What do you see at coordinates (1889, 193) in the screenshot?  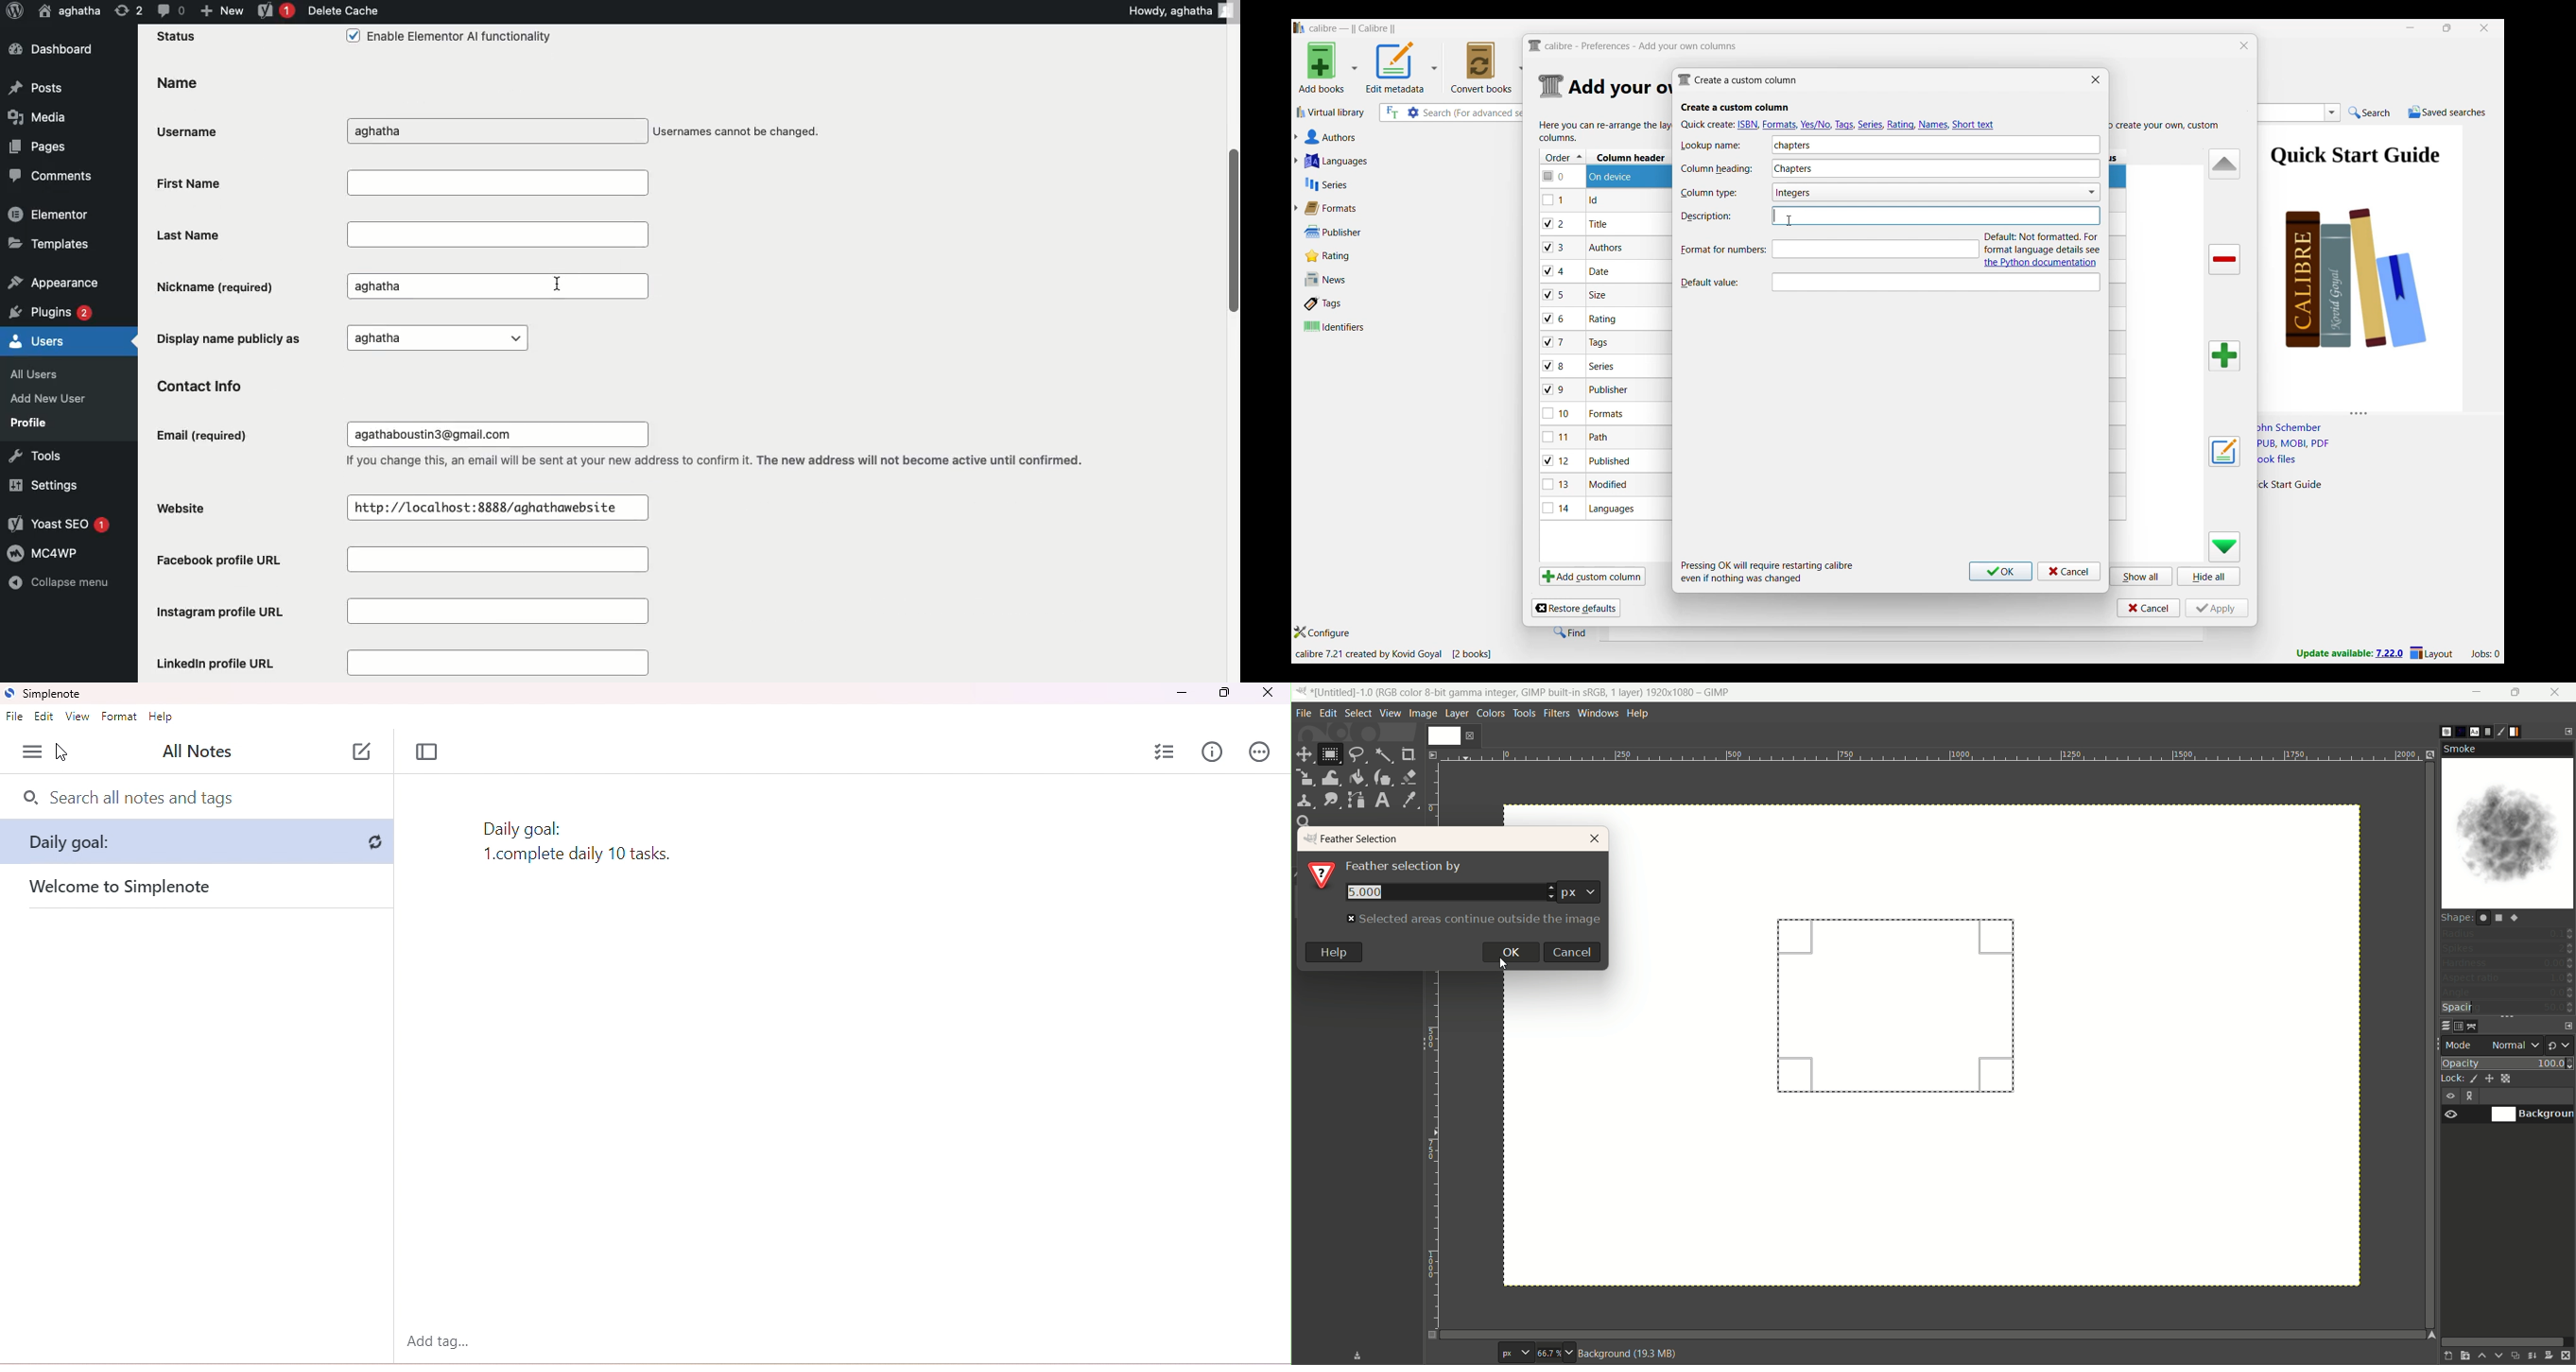 I see `Column type options` at bounding box center [1889, 193].